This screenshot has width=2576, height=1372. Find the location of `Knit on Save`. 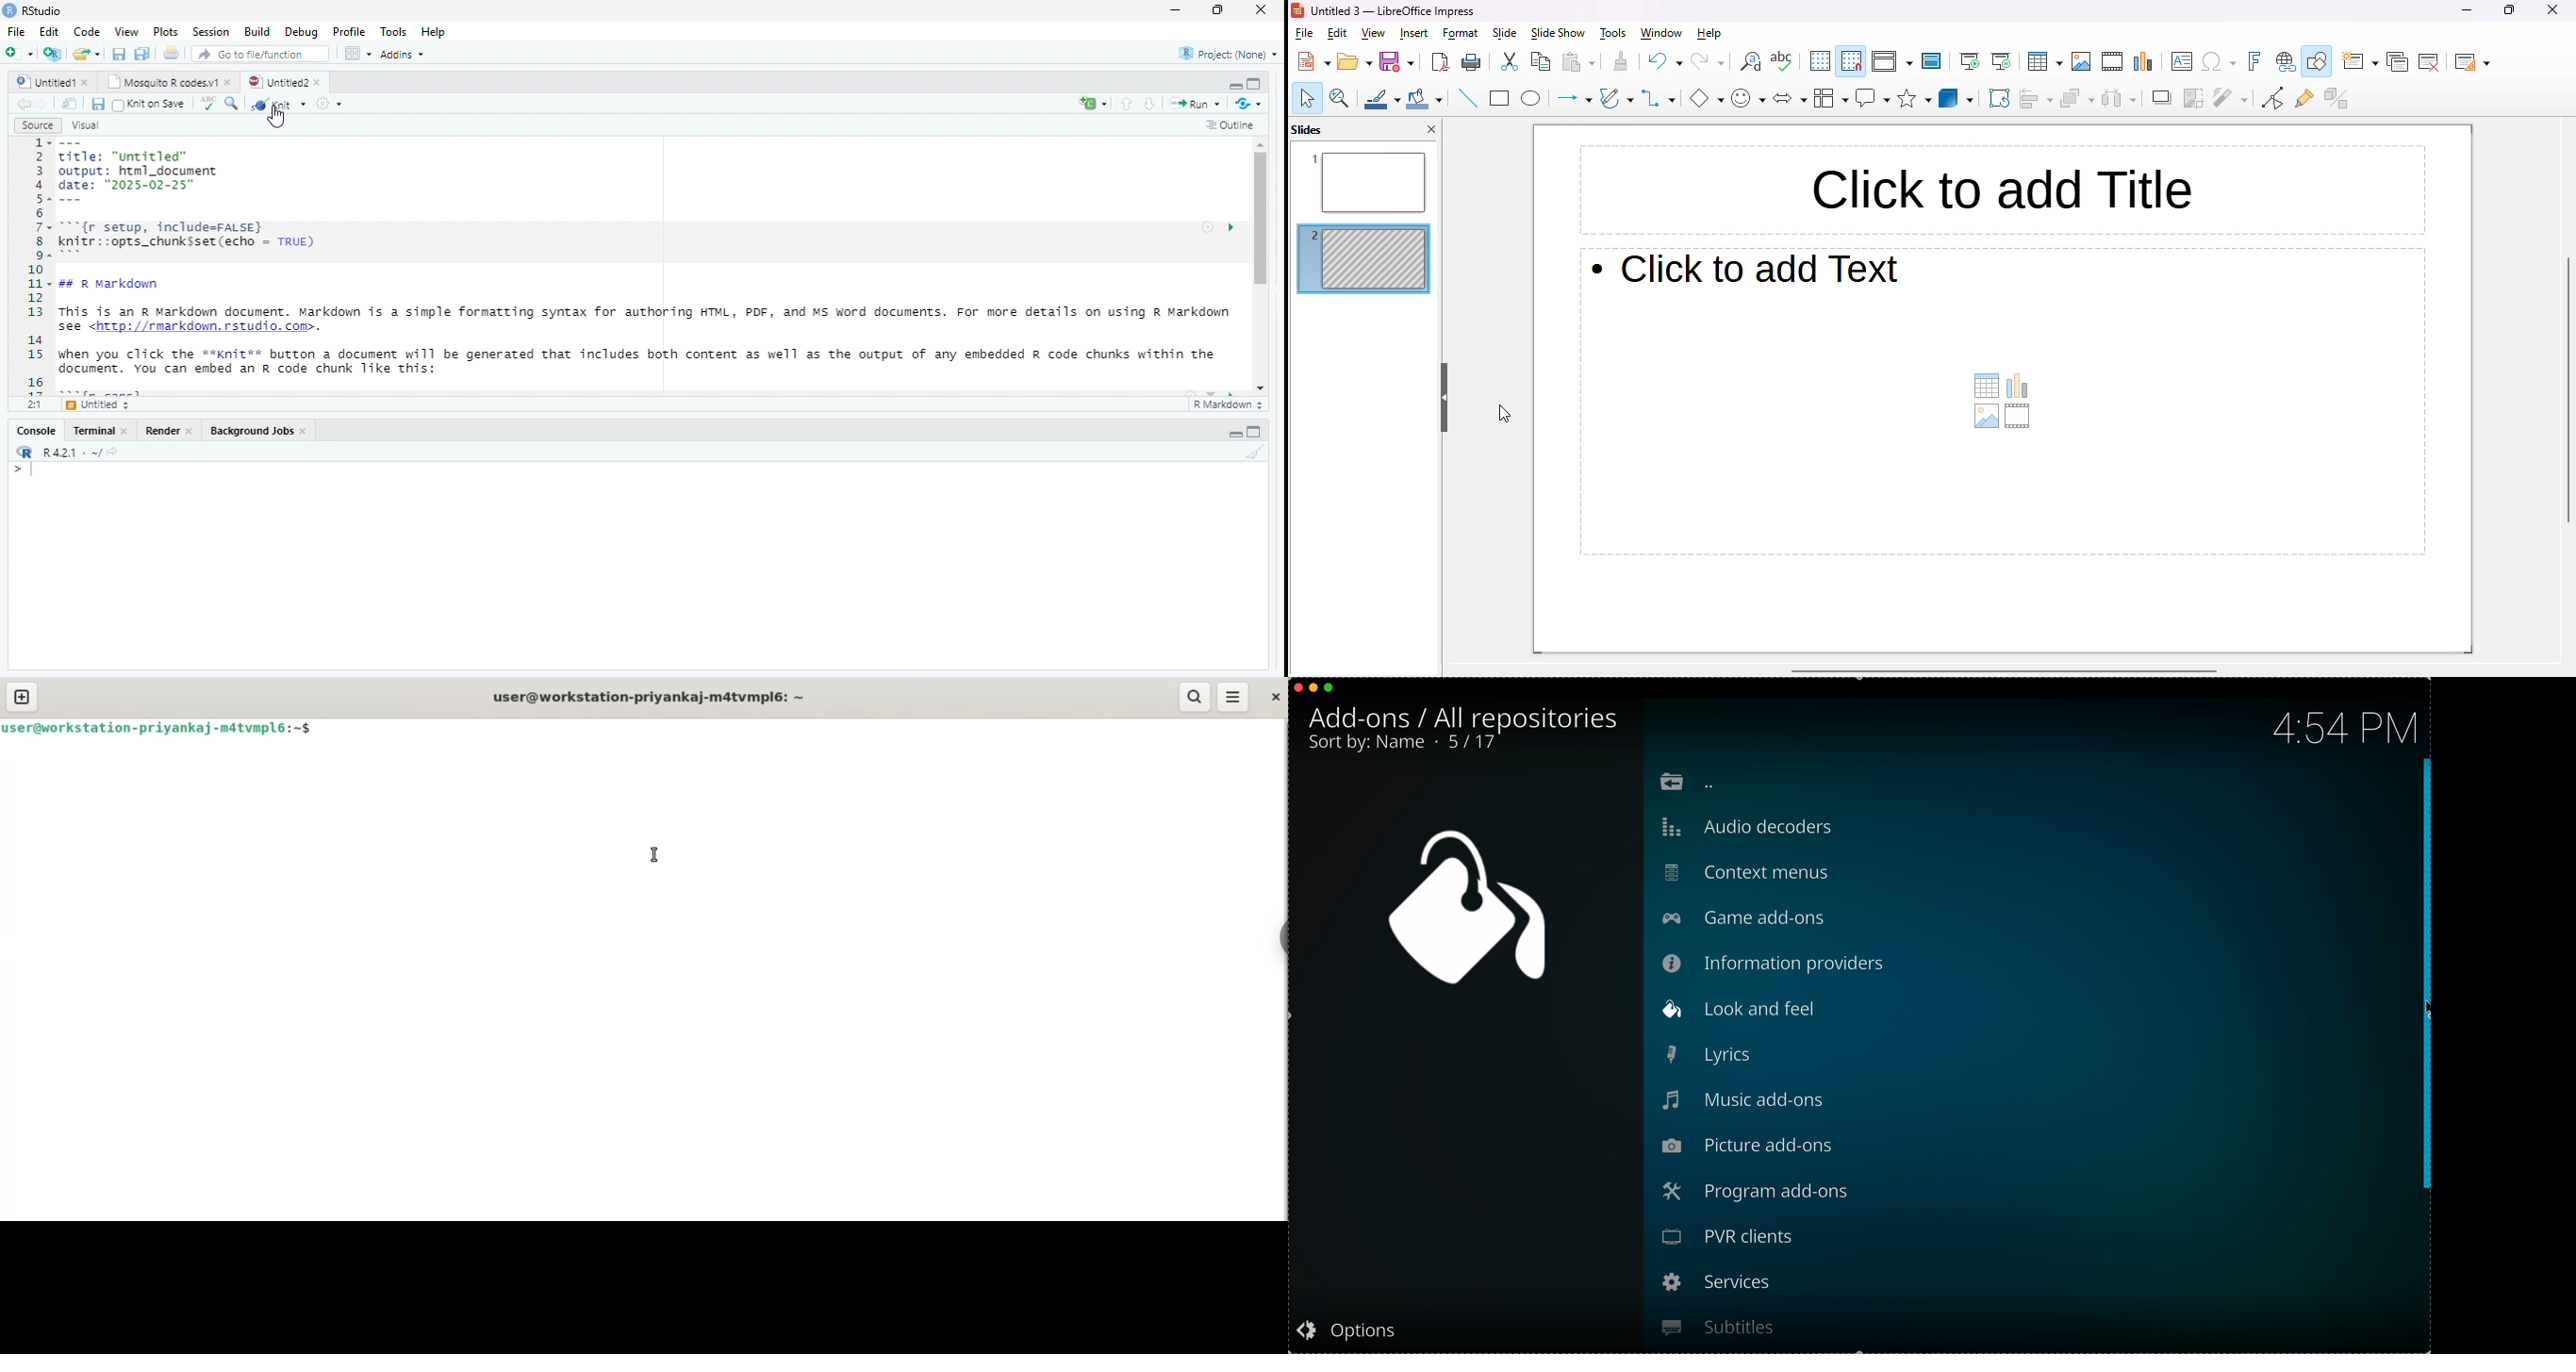

Knit on Save is located at coordinates (158, 104).